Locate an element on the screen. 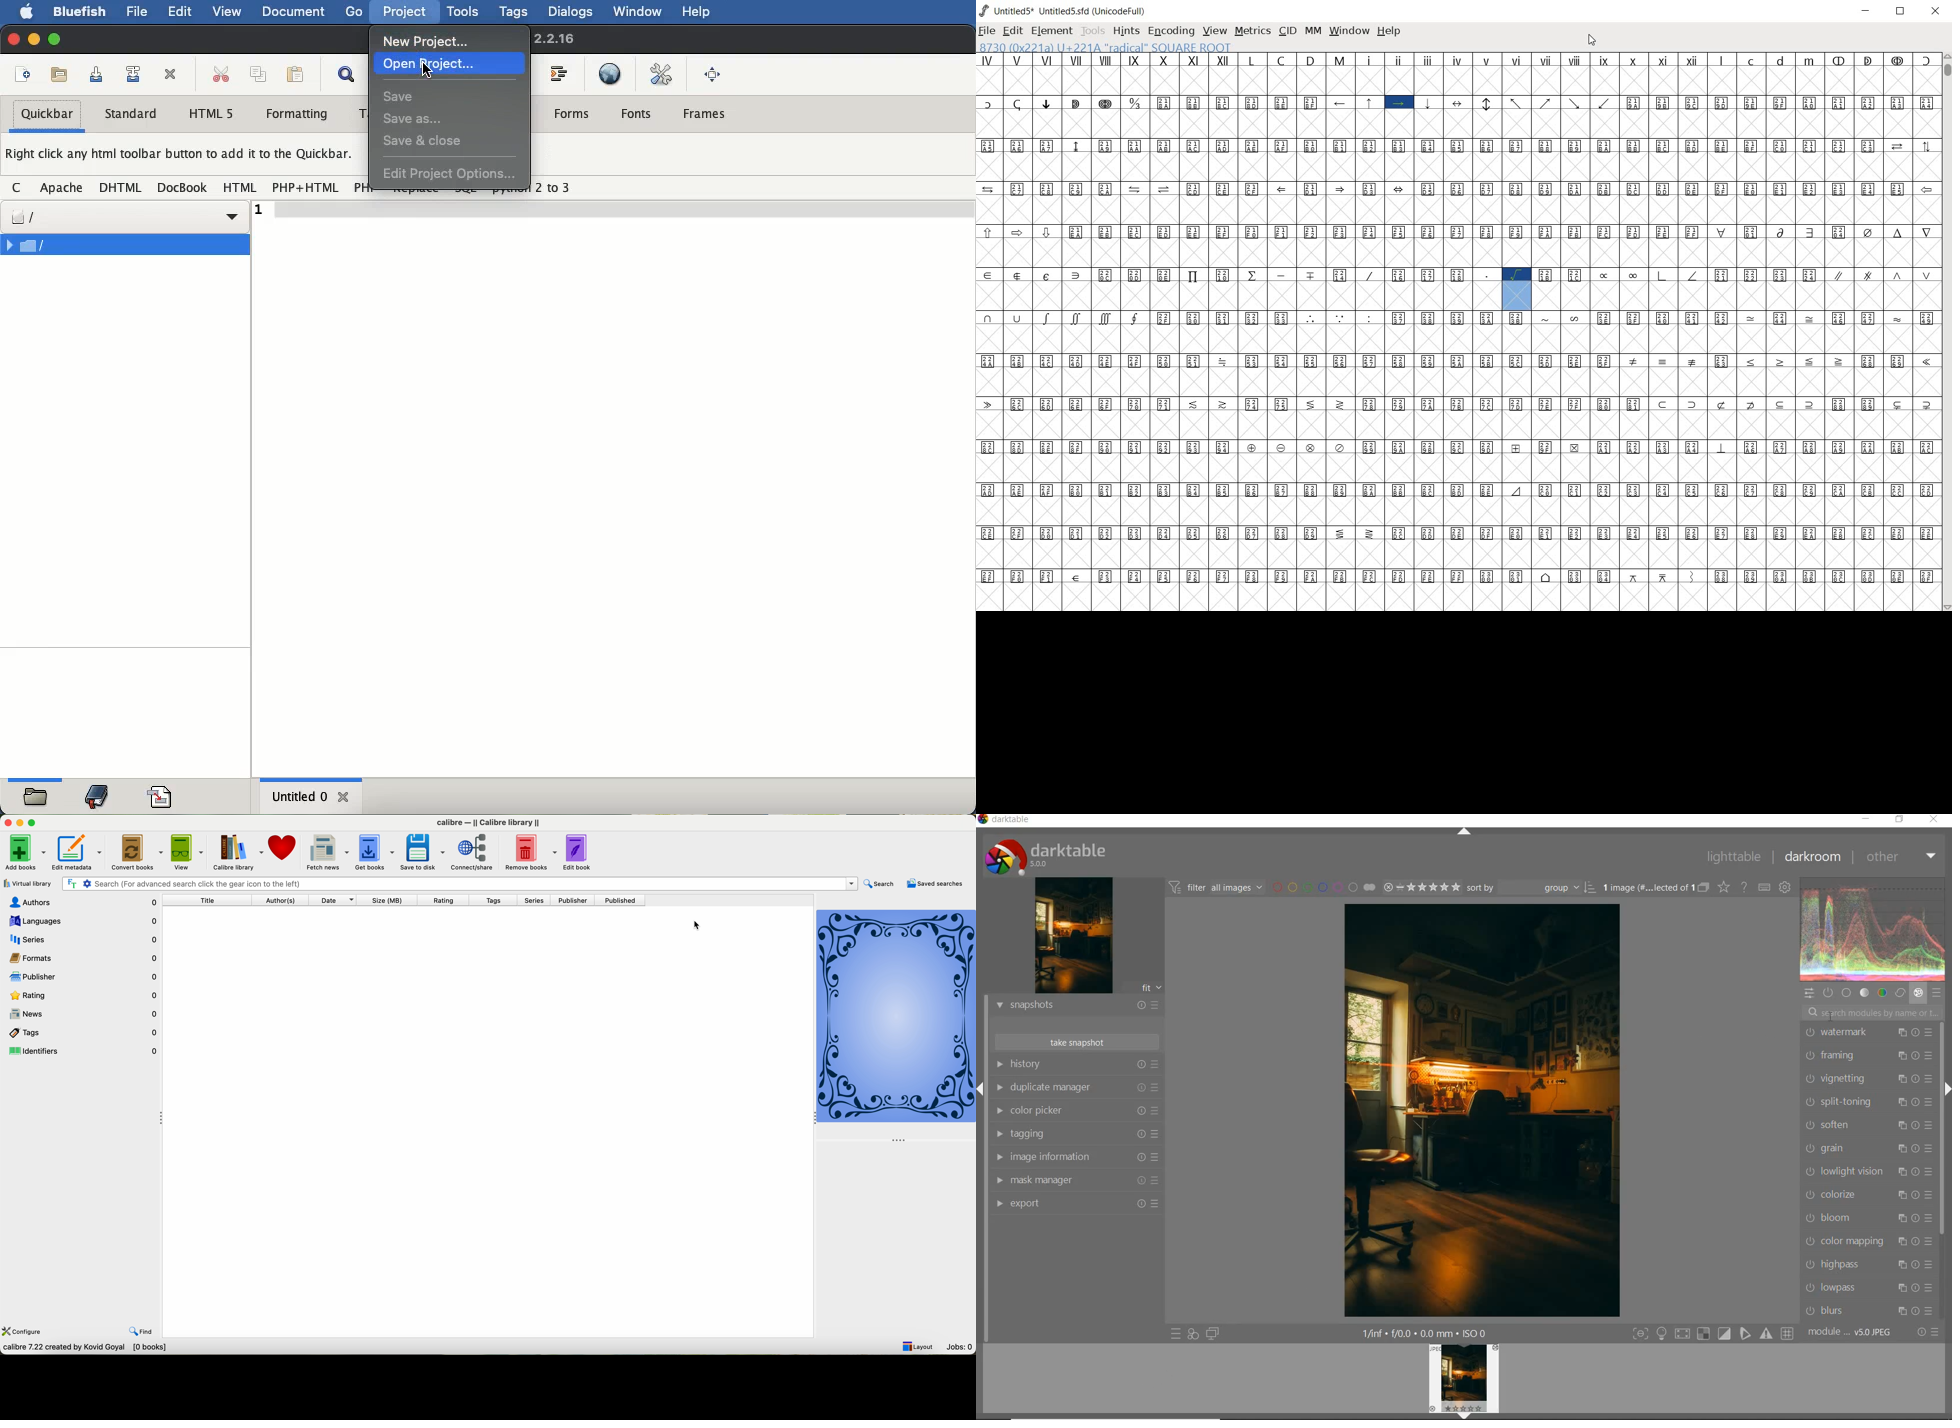 The width and height of the screenshot is (1960, 1428). remove books is located at coordinates (531, 853).